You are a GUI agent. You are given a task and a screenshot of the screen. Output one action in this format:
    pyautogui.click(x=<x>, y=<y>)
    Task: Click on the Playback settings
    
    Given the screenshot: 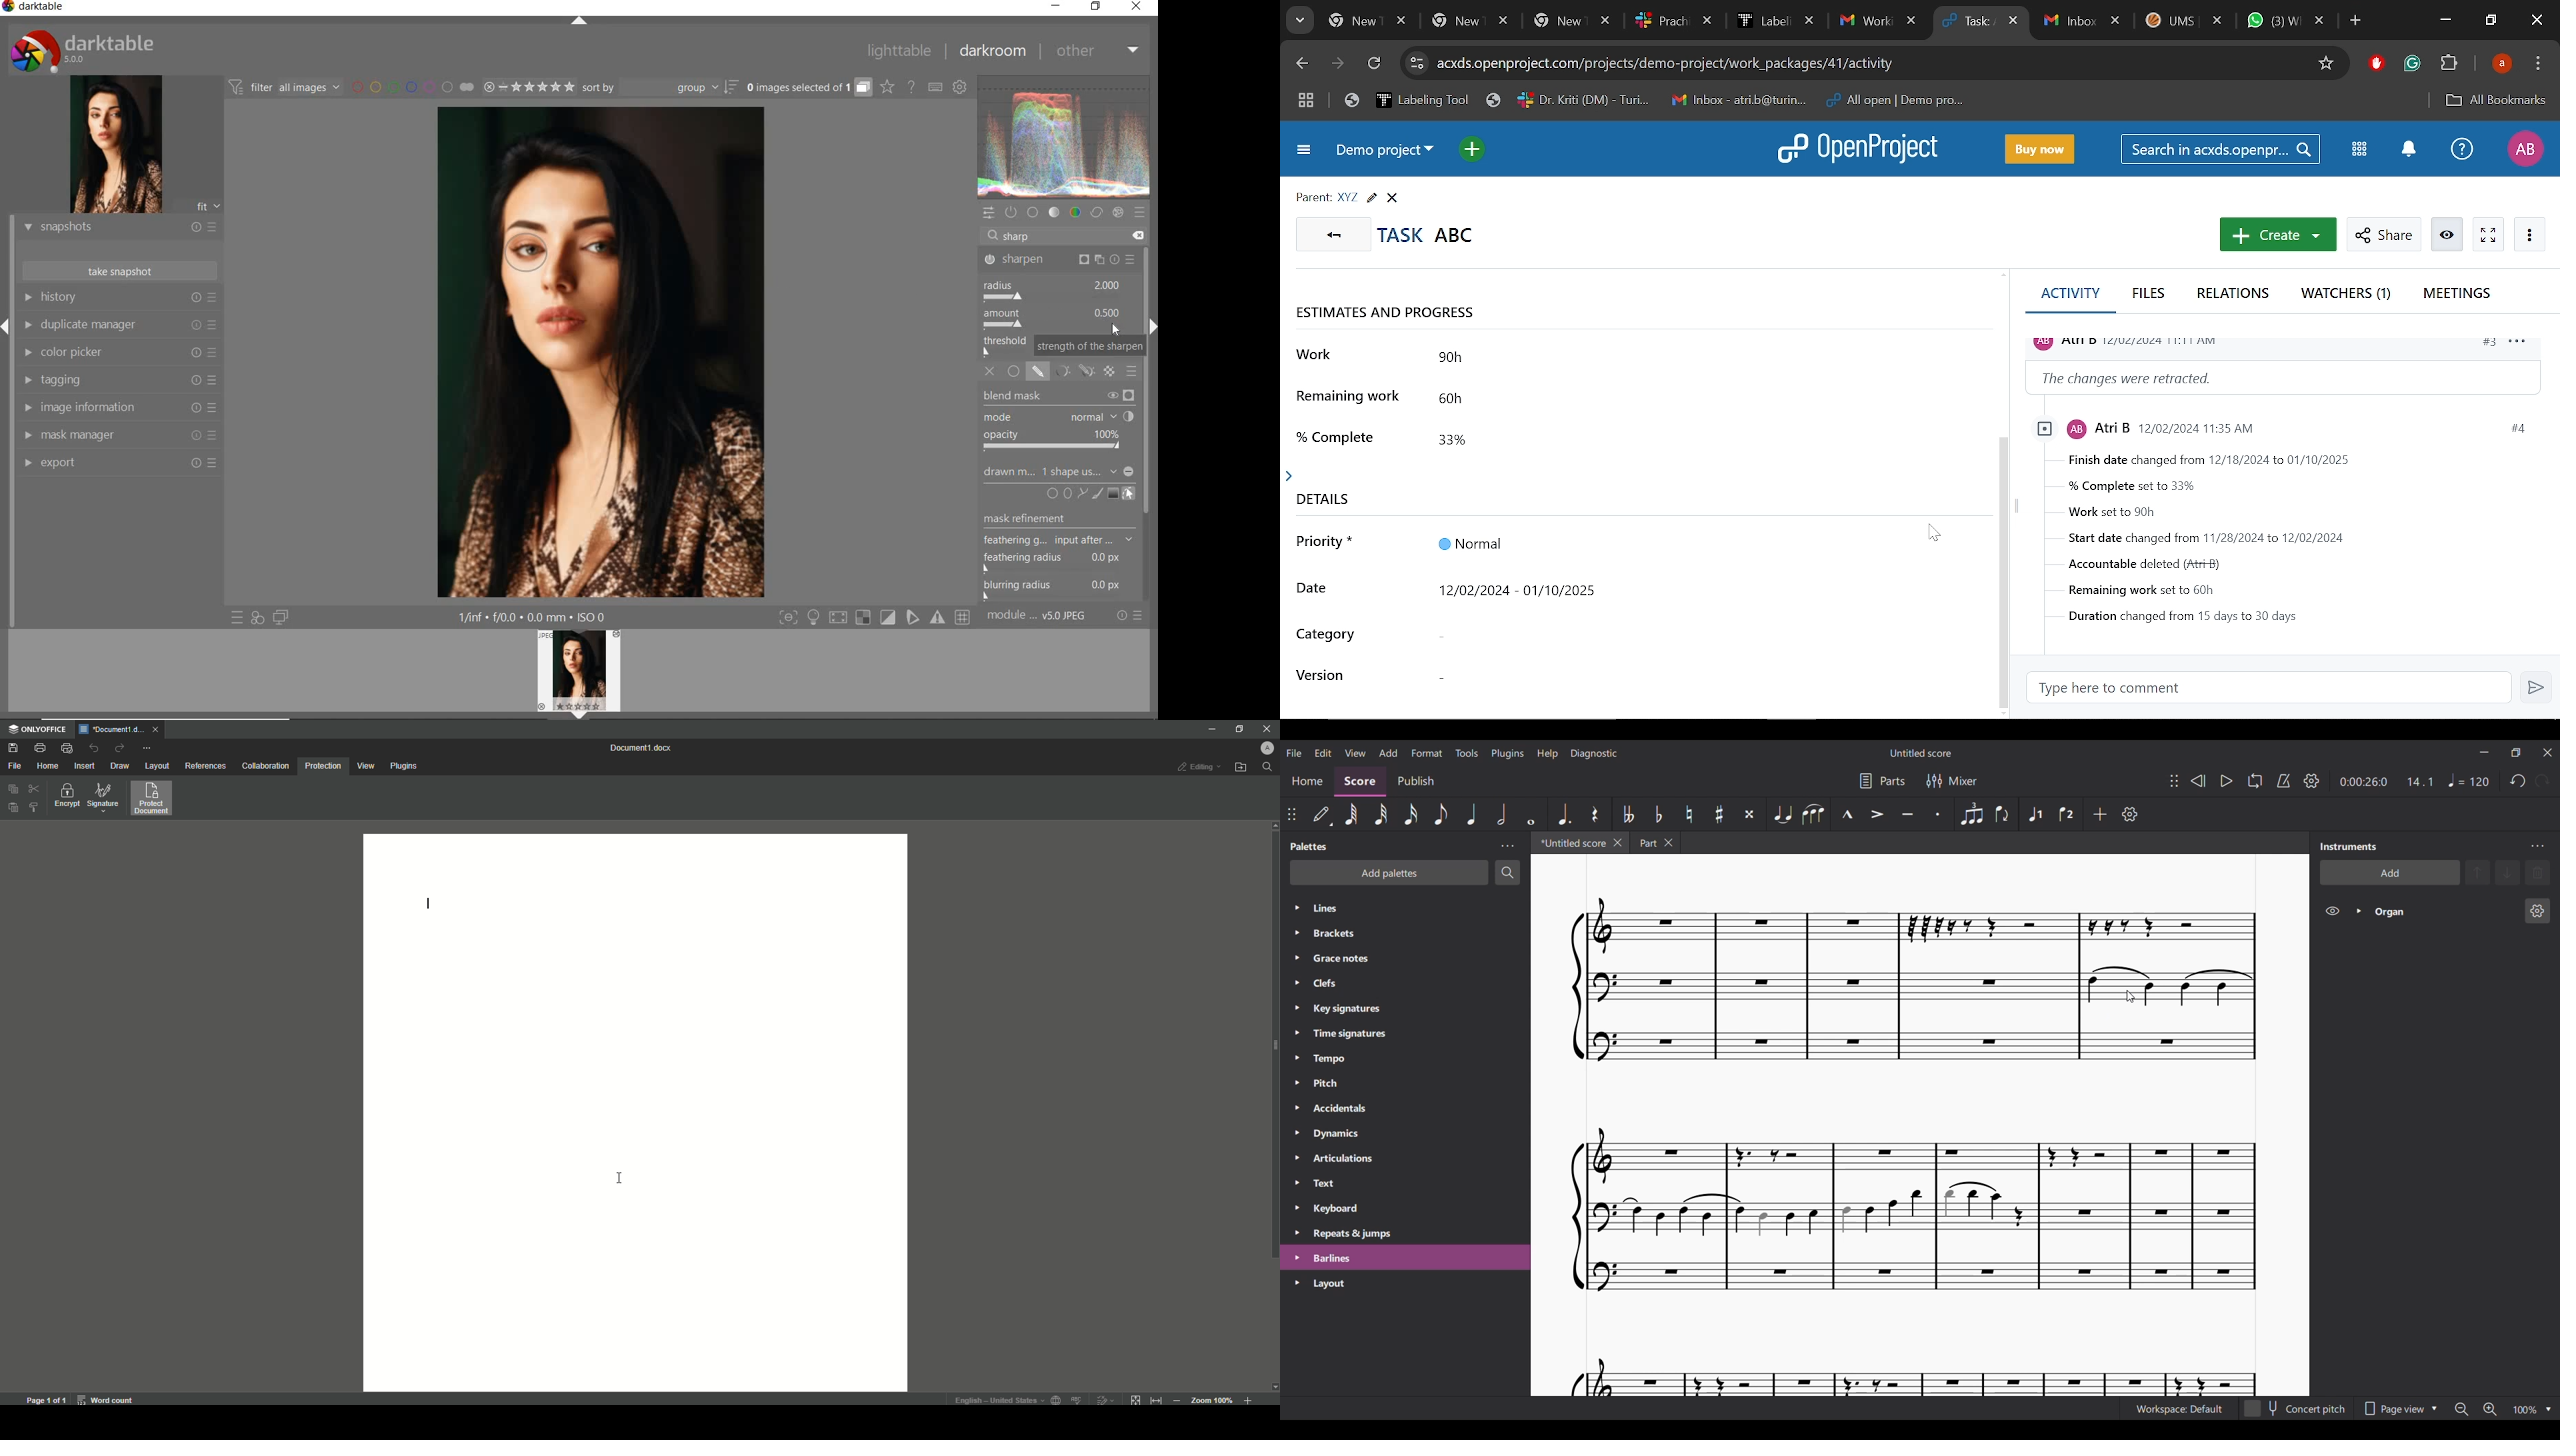 What is the action you would take?
    pyautogui.click(x=2311, y=780)
    